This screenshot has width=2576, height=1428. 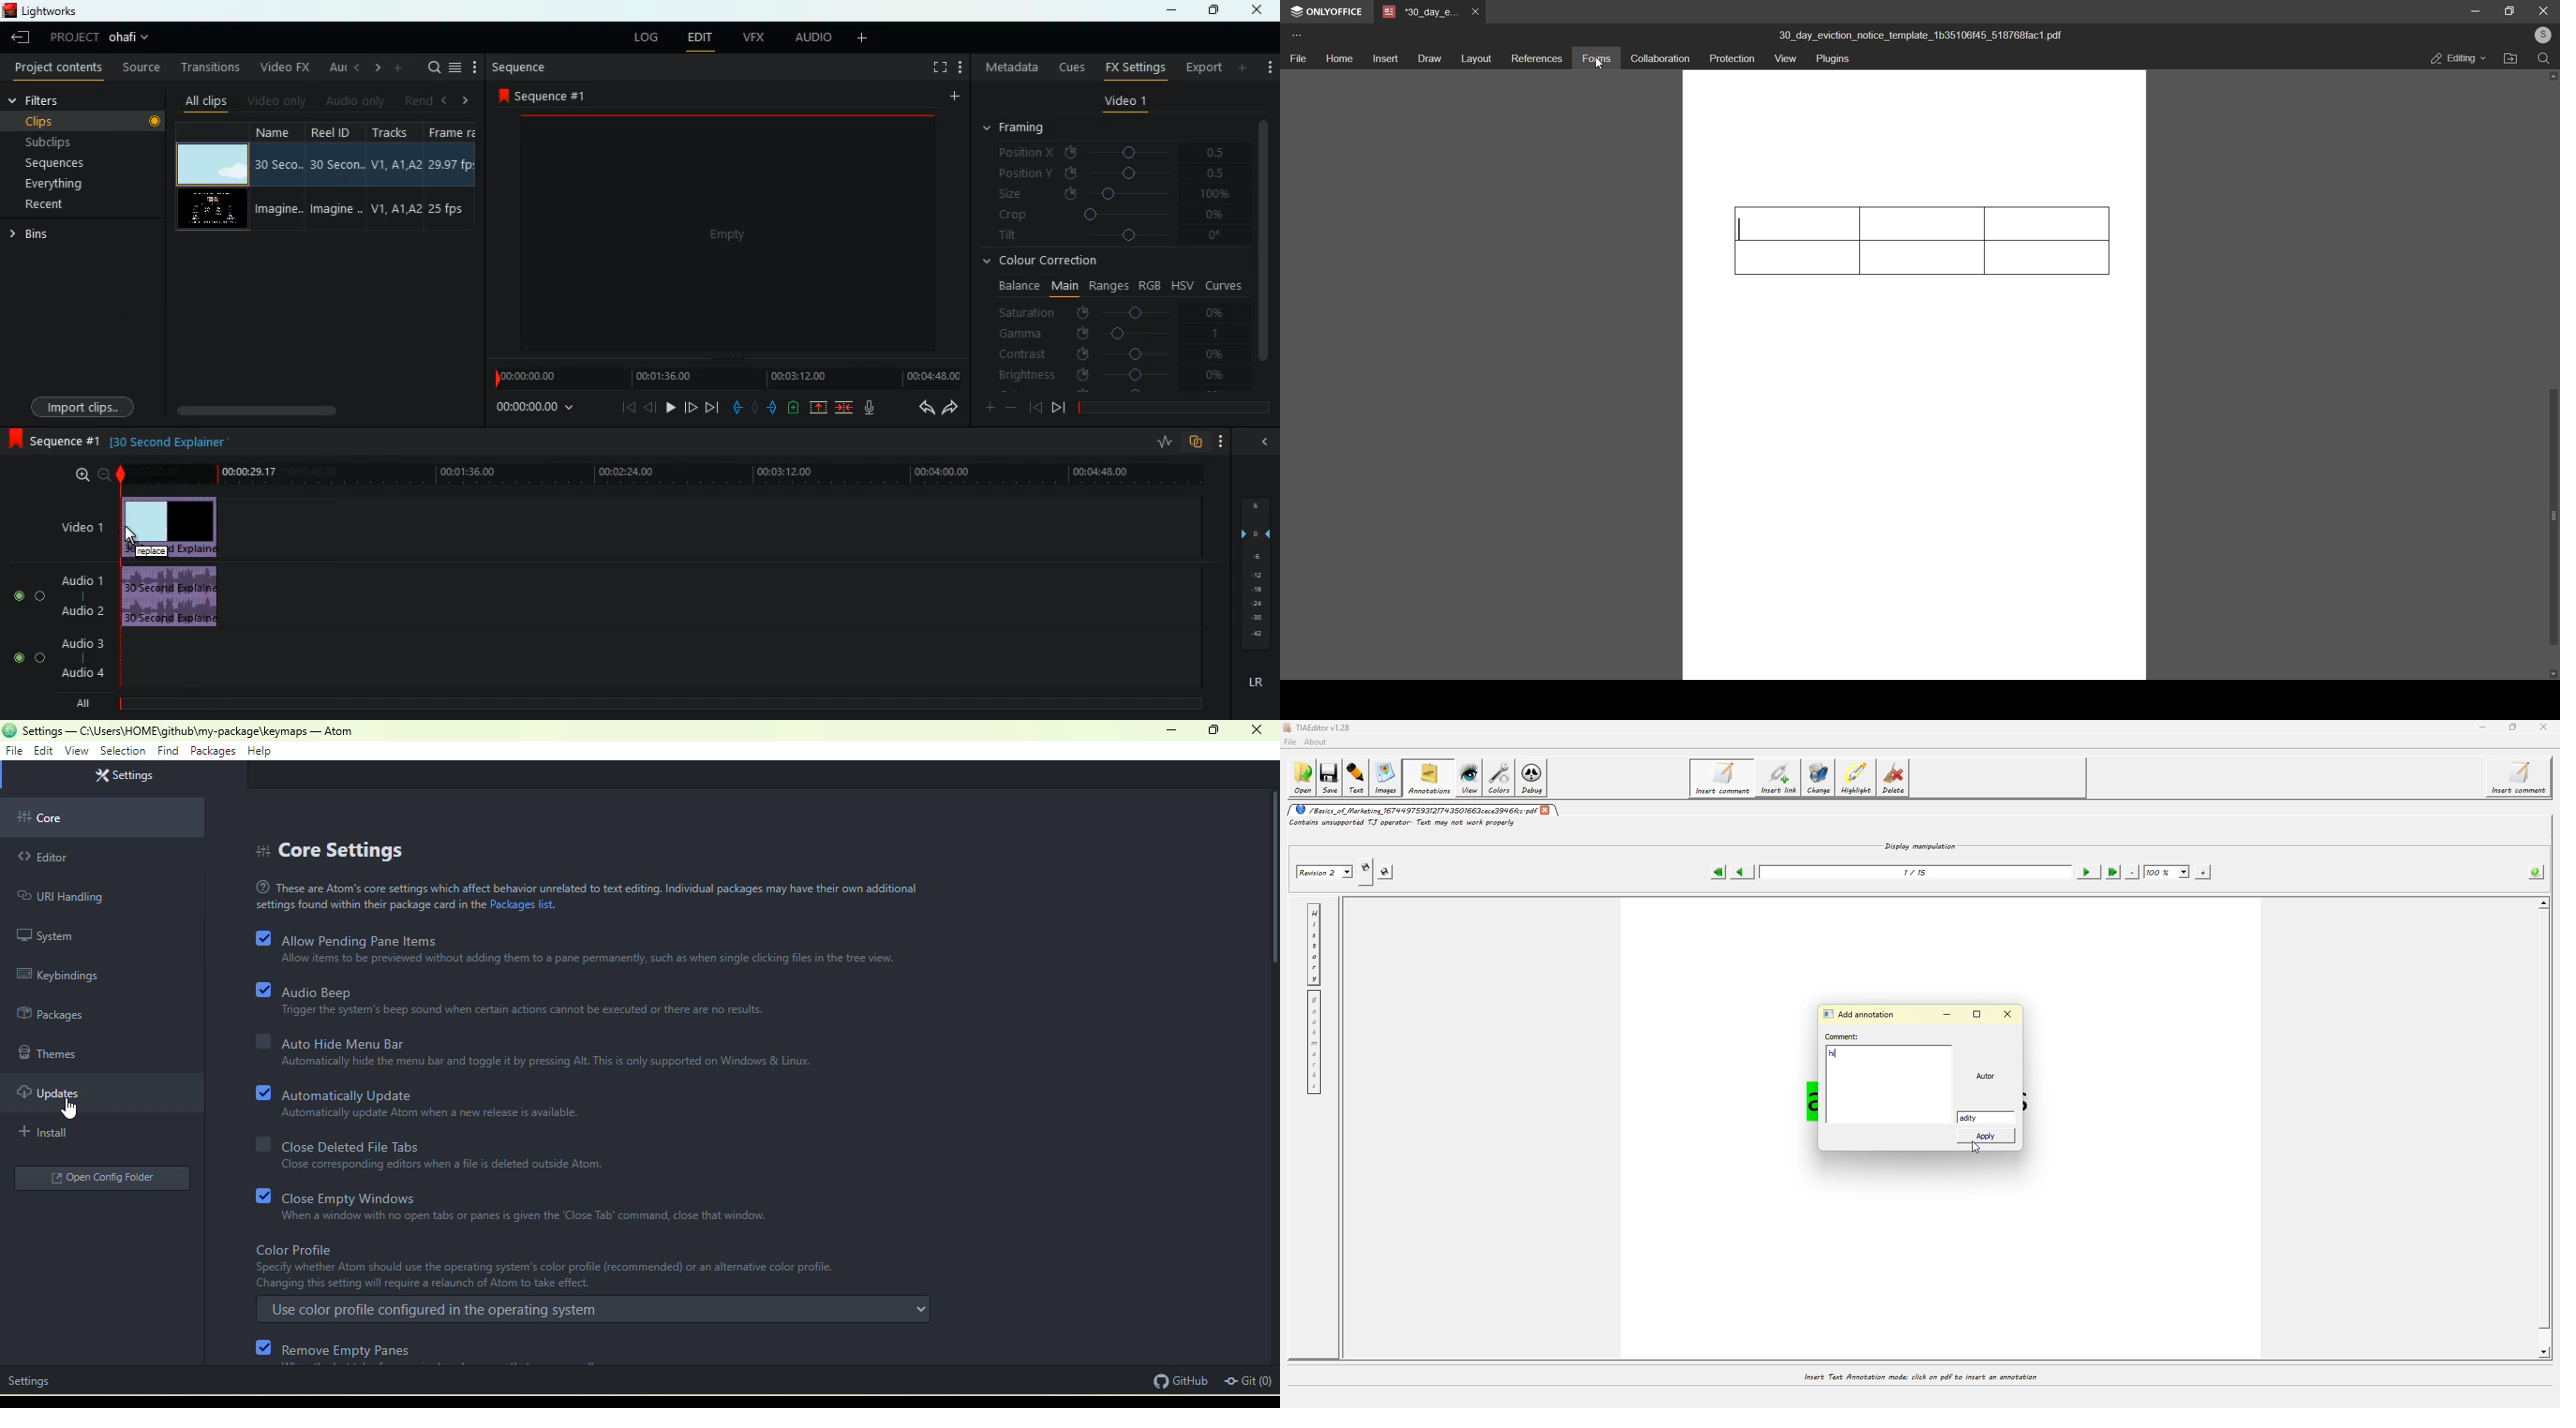 I want to click on colour correction, so click(x=1053, y=262).